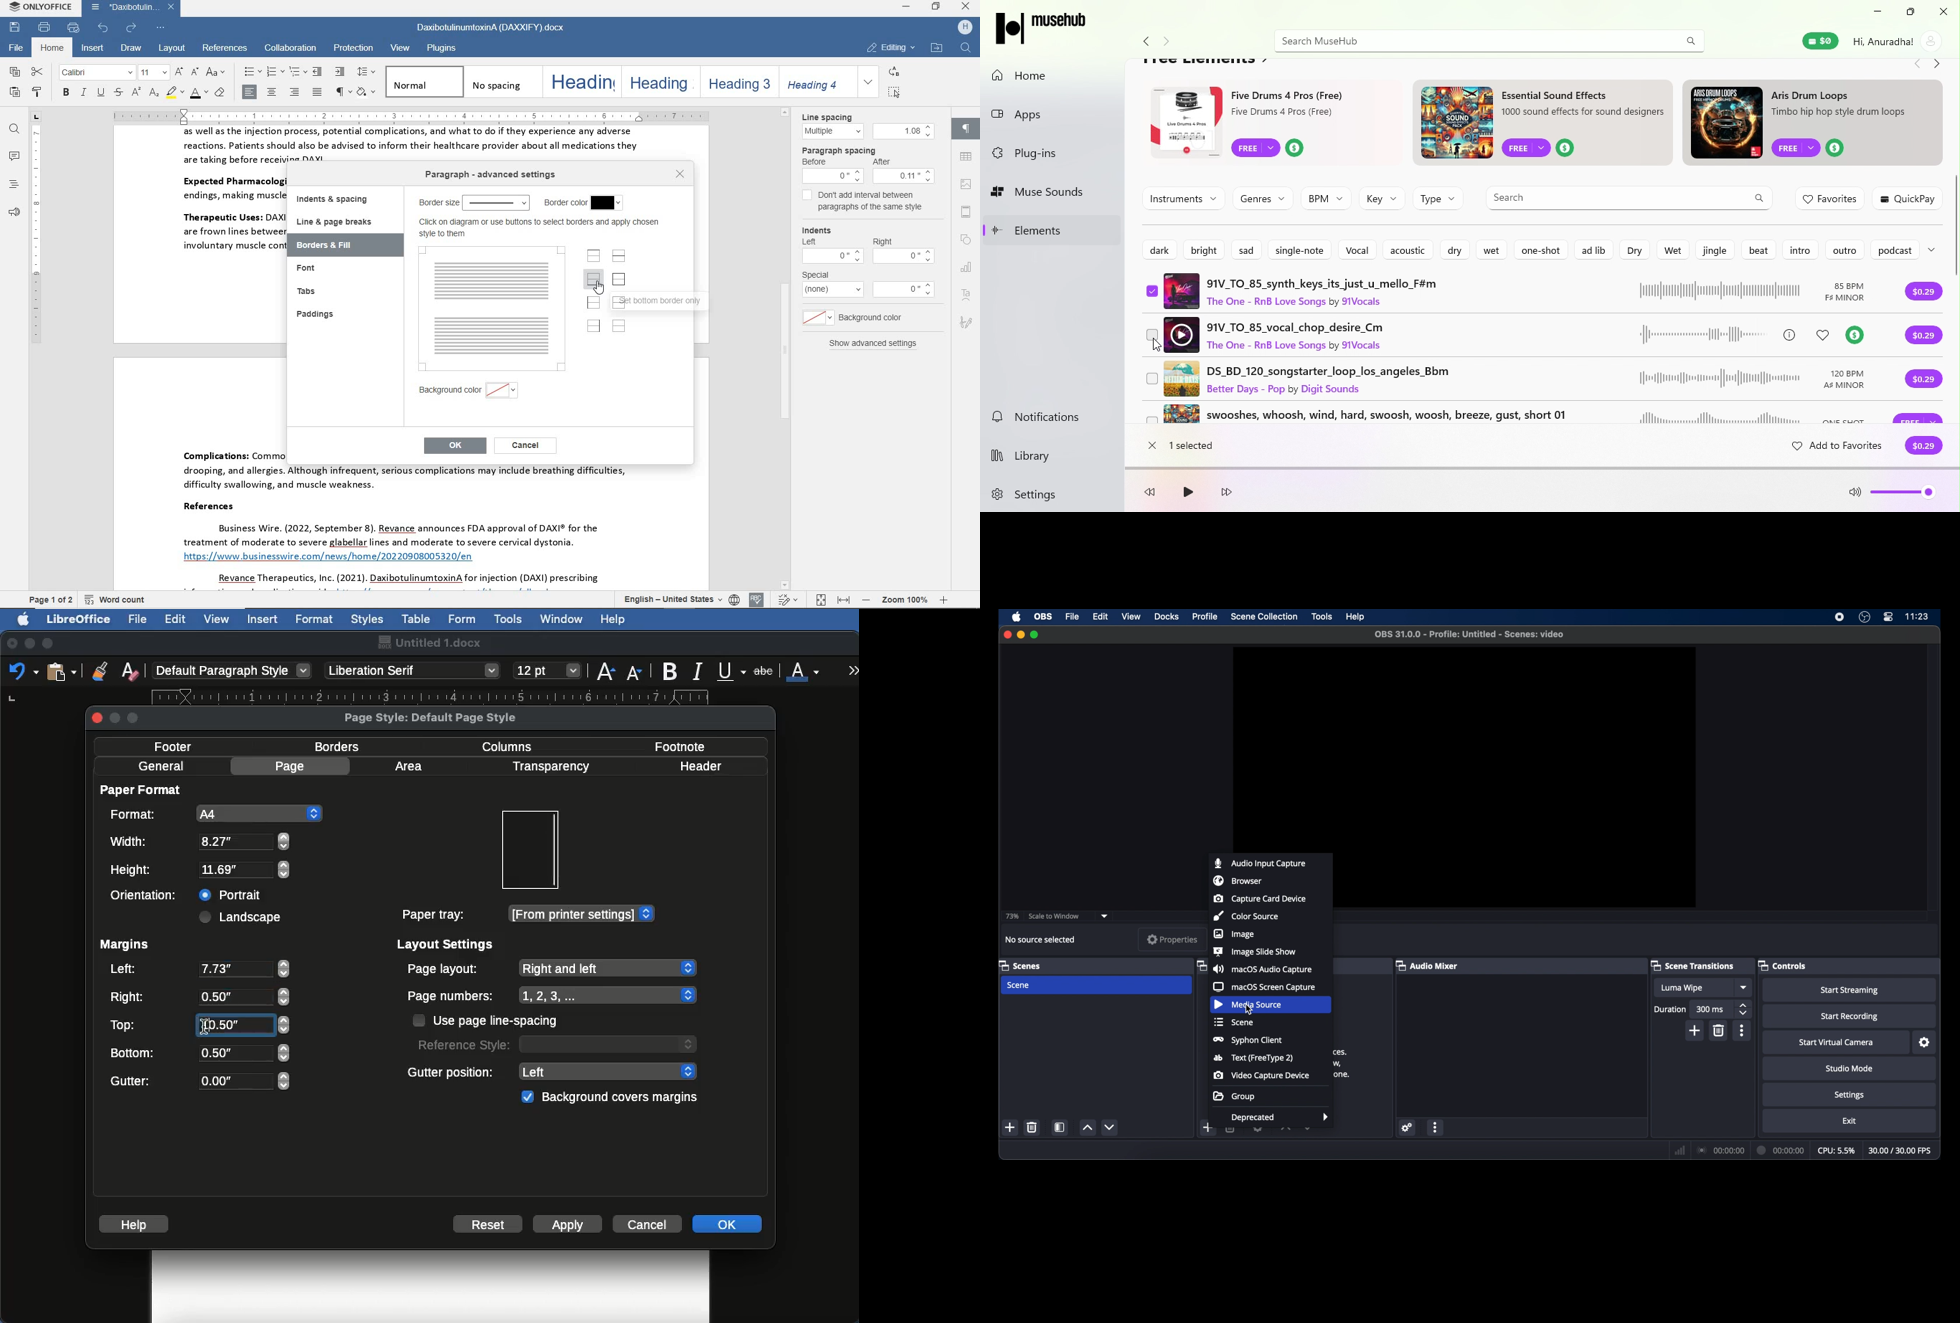  What do you see at coordinates (1851, 1095) in the screenshot?
I see `settings` at bounding box center [1851, 1095].